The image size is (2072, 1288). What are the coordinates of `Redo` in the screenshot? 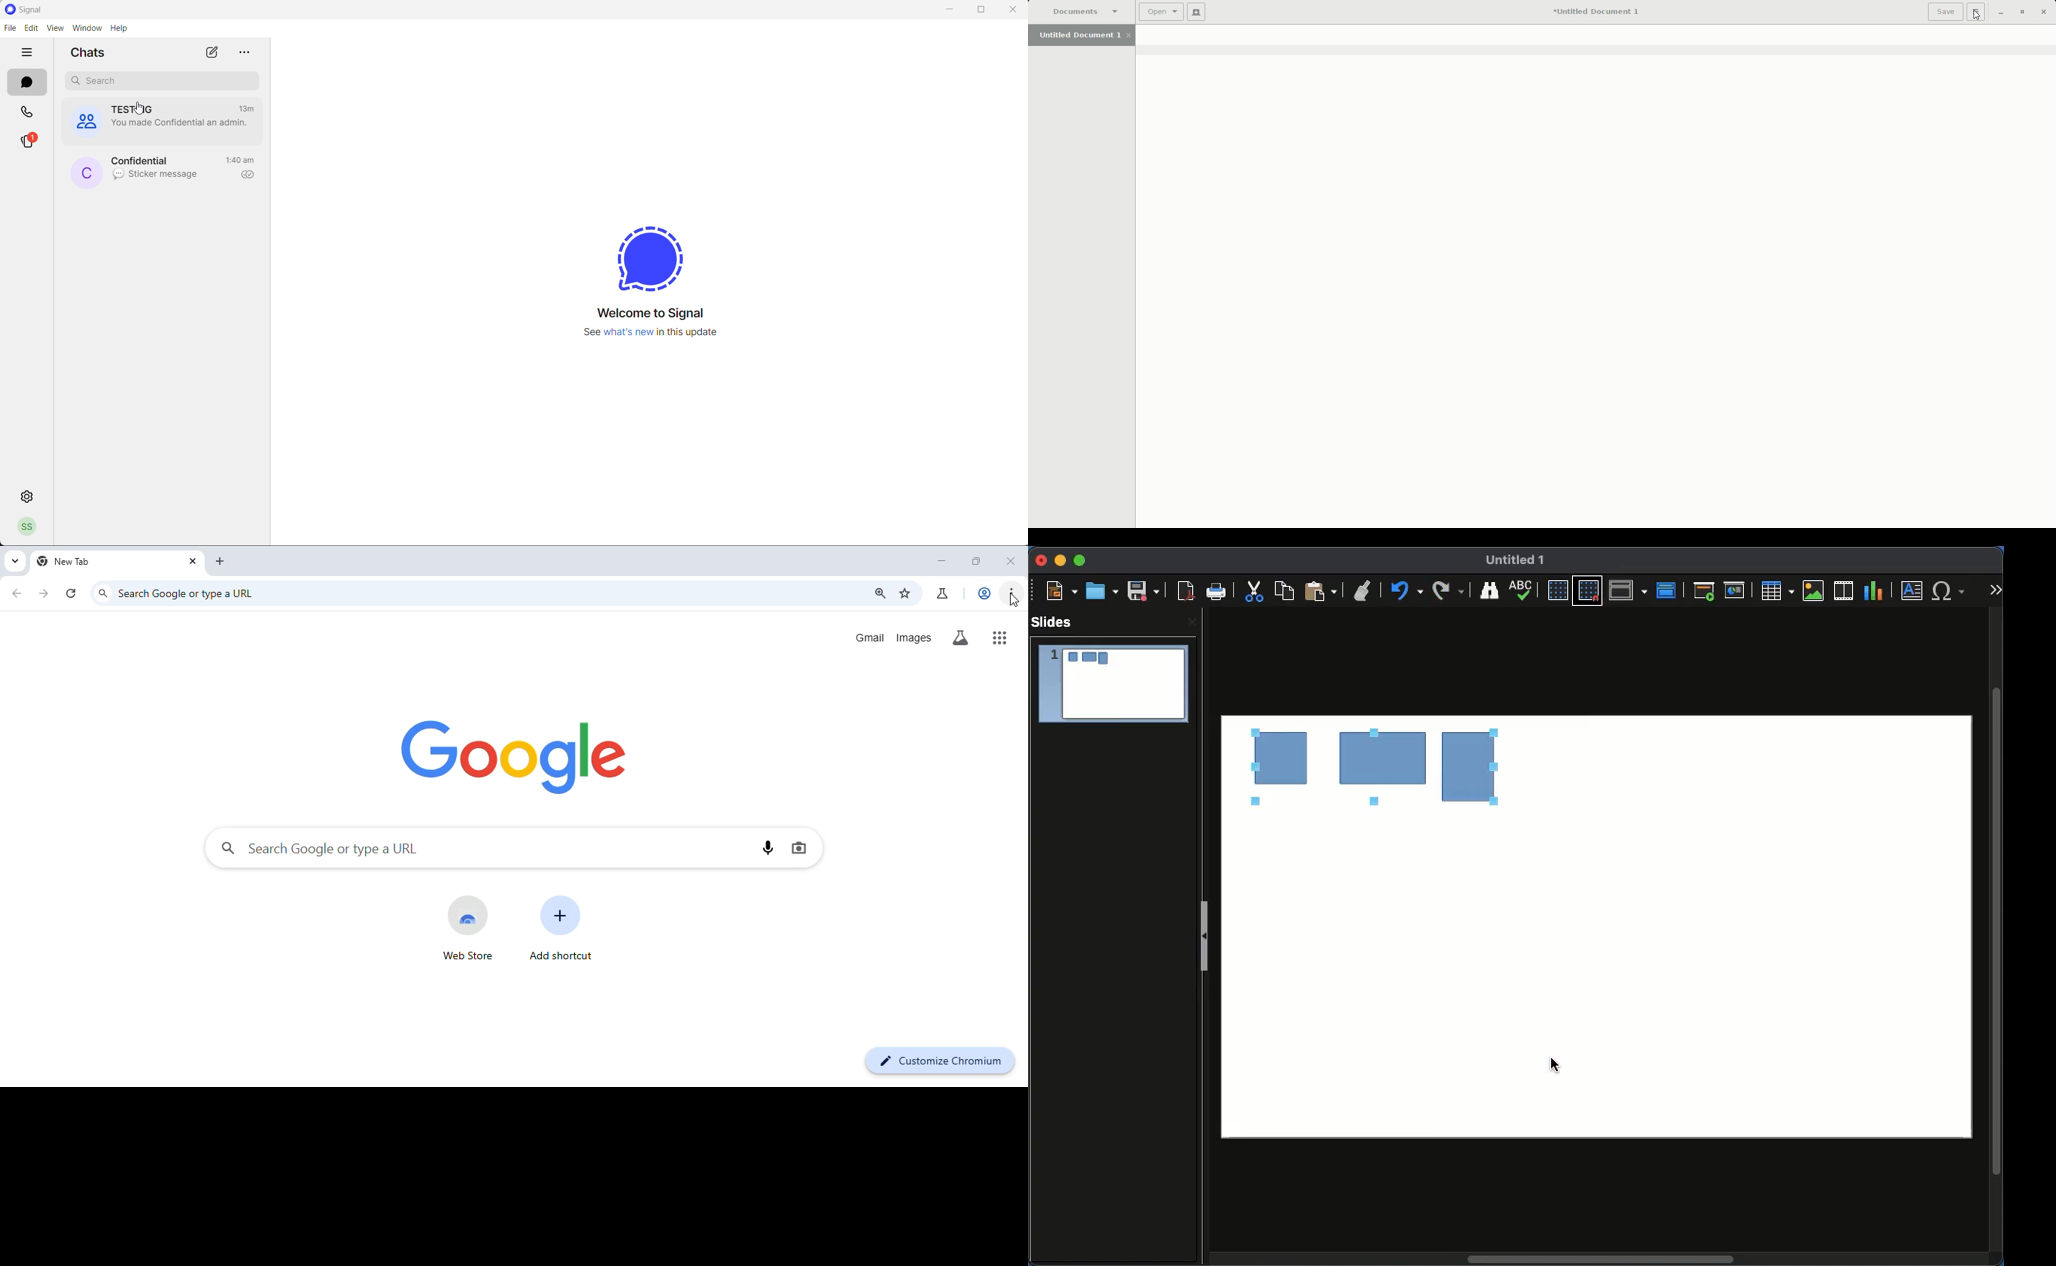 It's located at (1451, 591).